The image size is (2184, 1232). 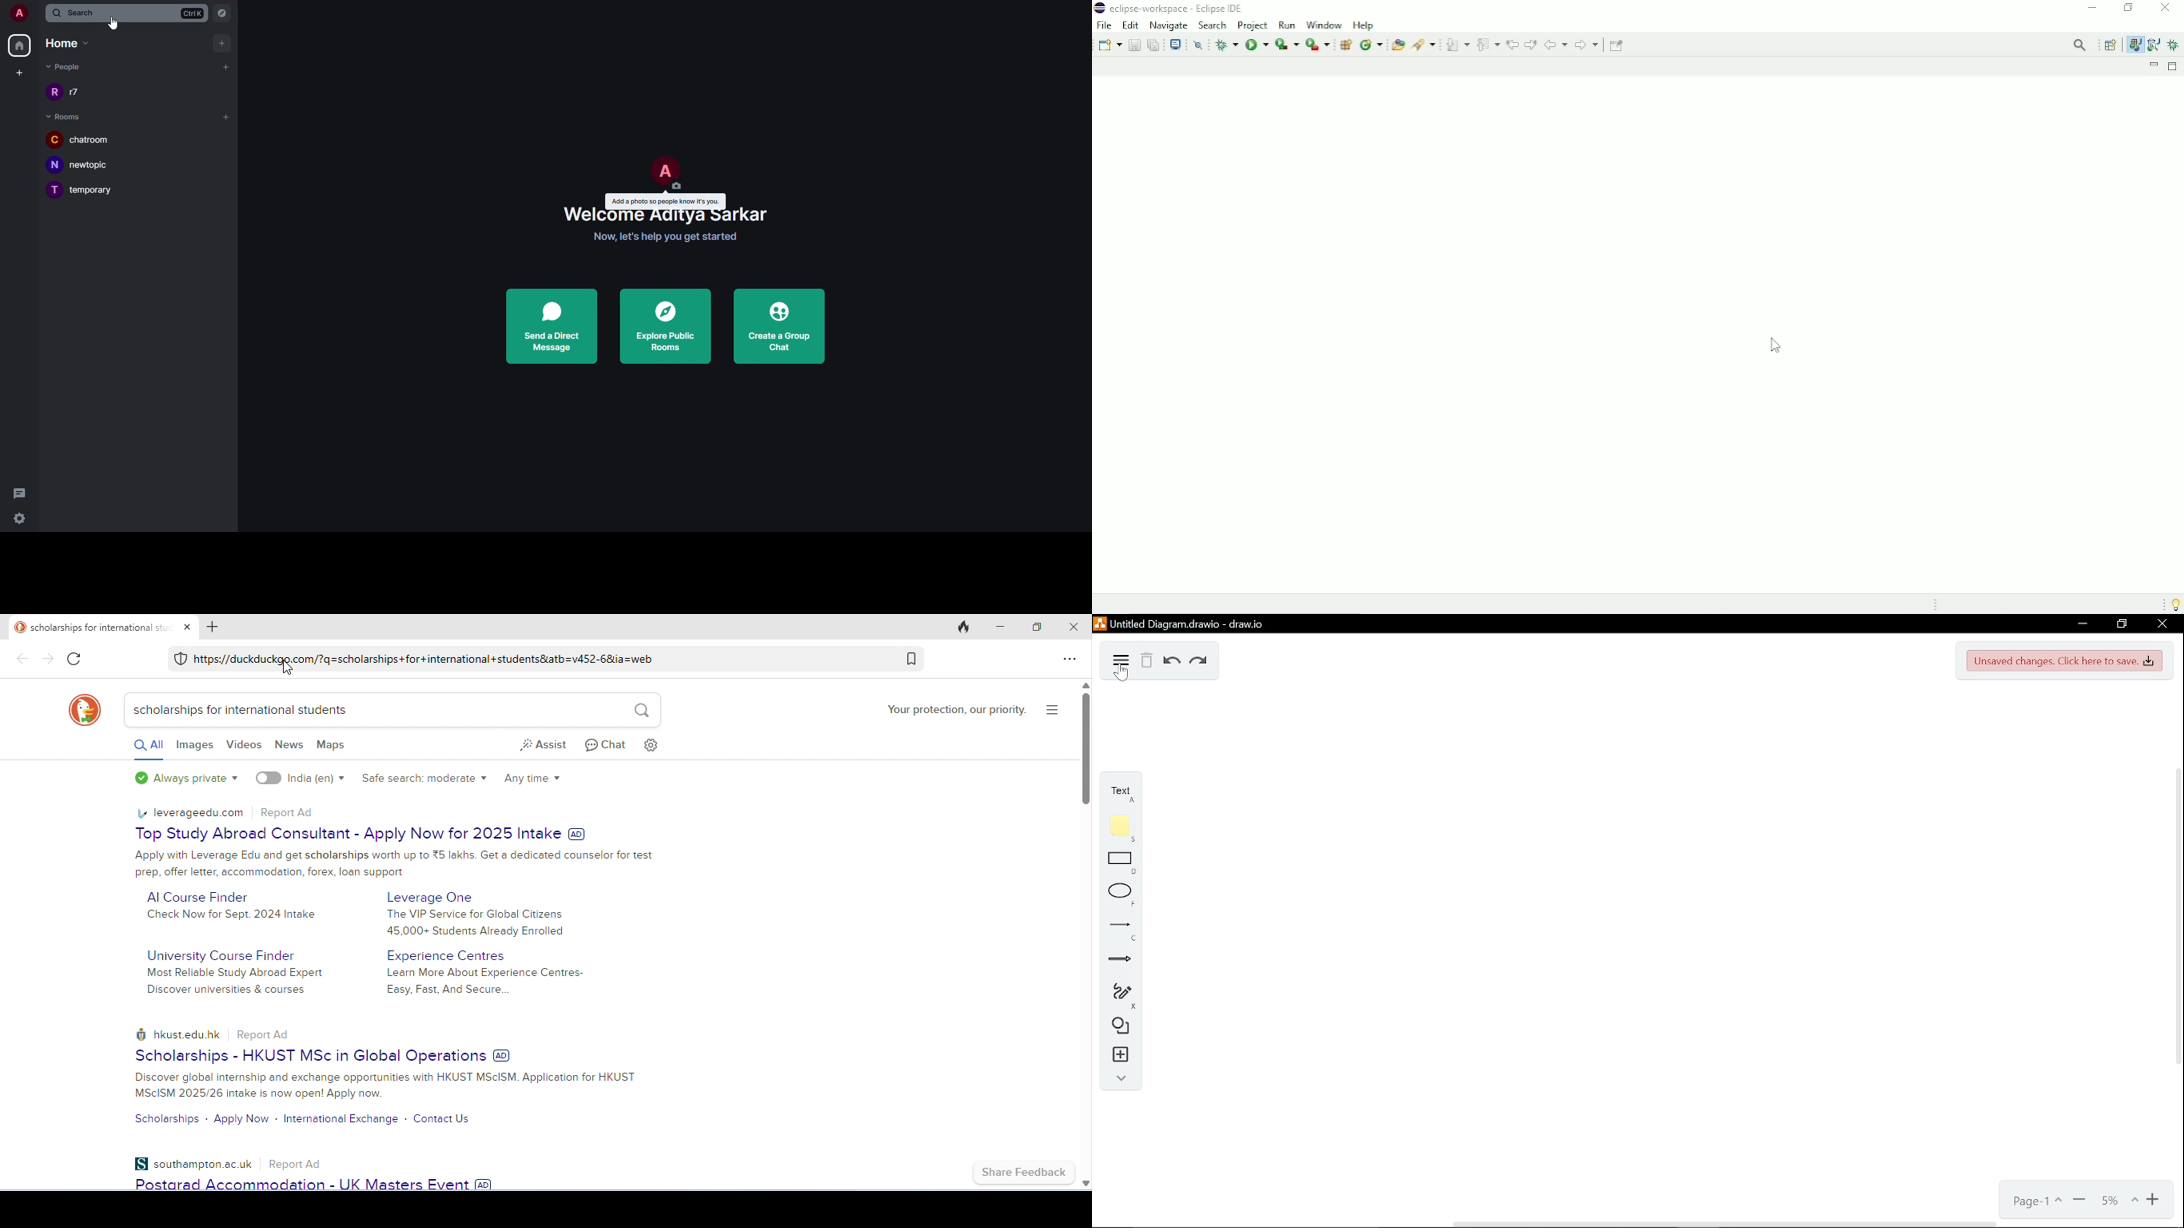 I want to click on color change in refresh, so click(x=74, y=659).